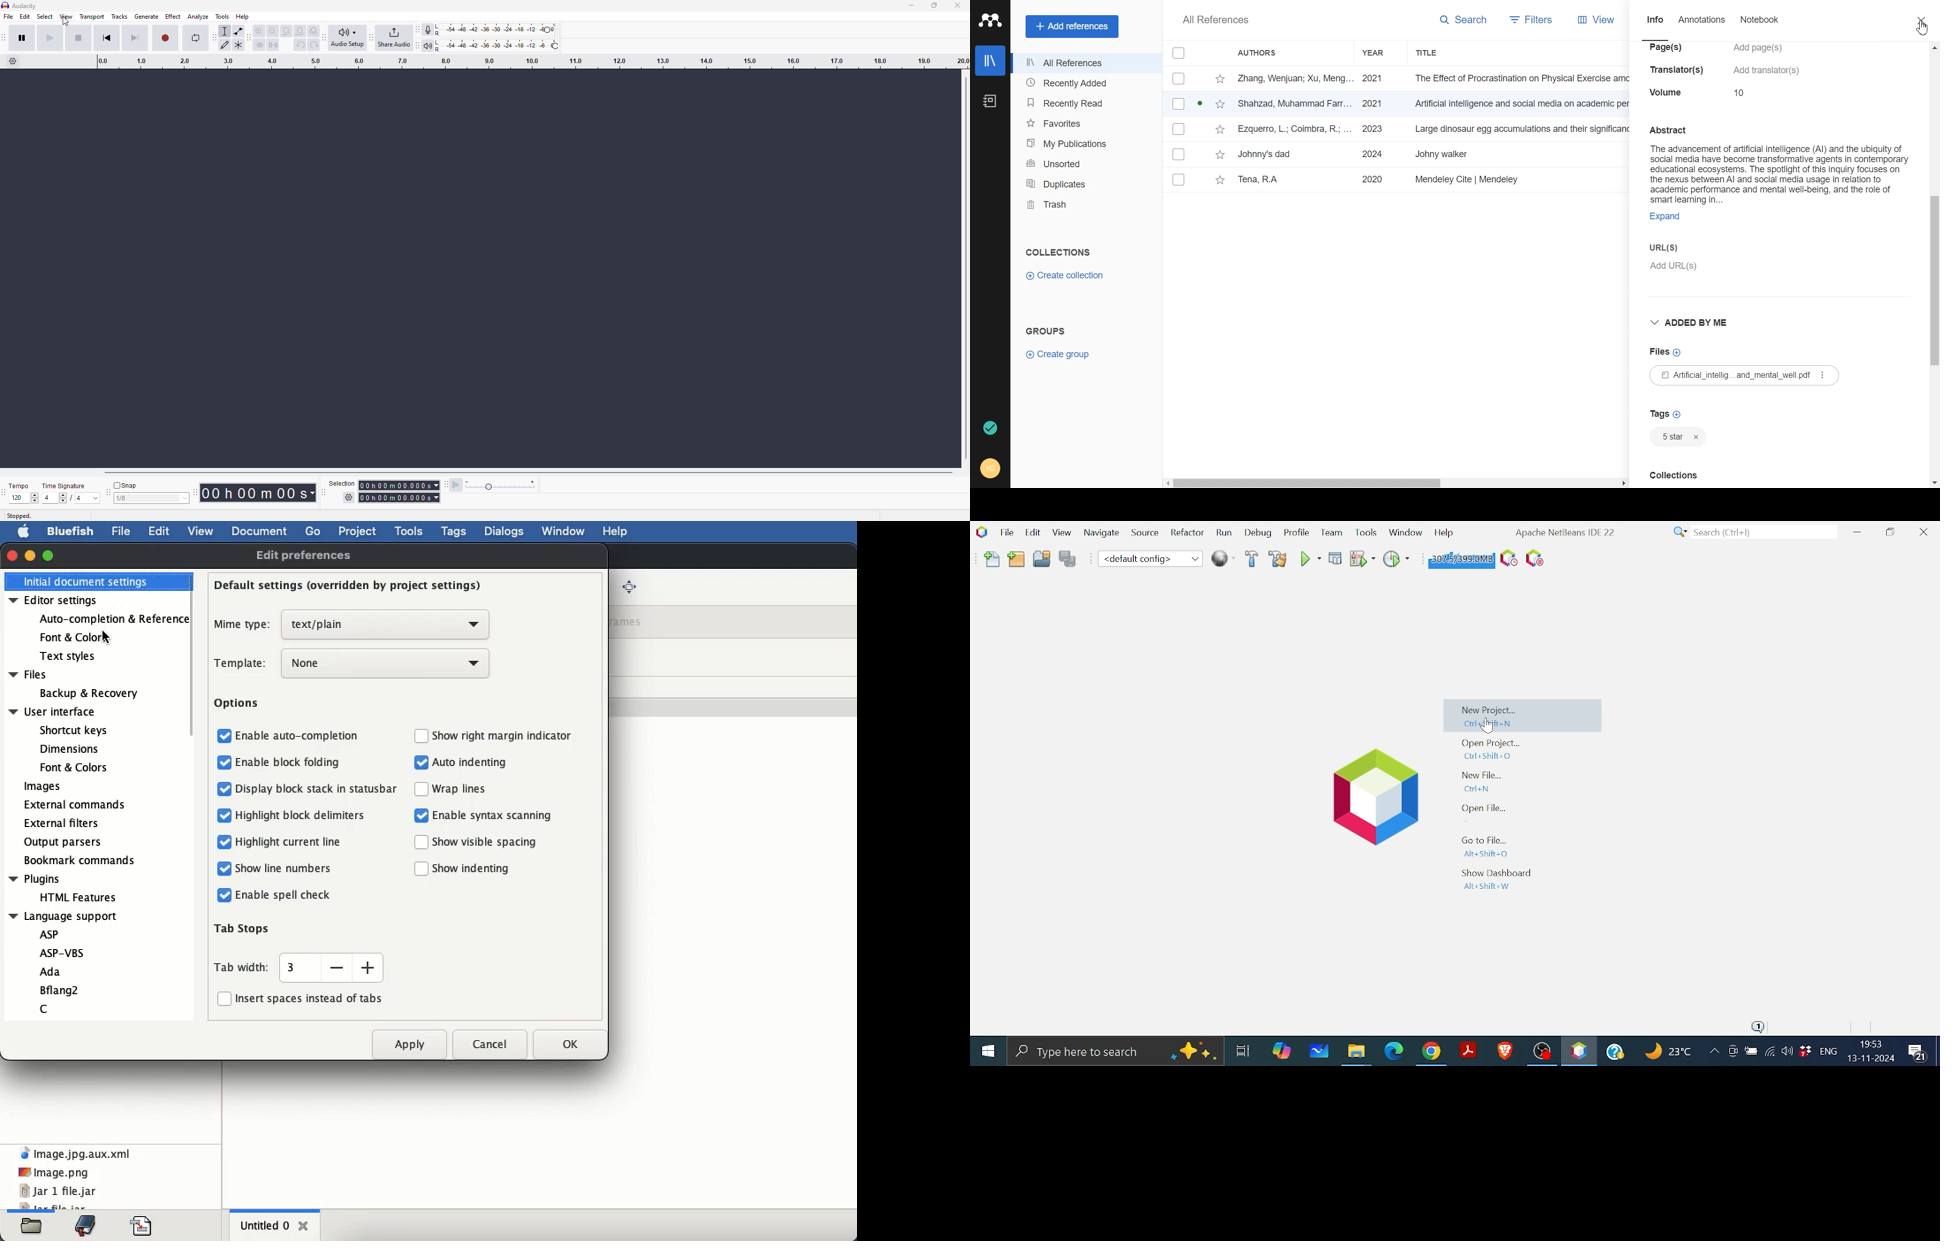 The image size is (1960, 1260). What do you see at coordinates (1381, 53) in the screenshot?
I see `Year` at bounding box center [1381, 53].